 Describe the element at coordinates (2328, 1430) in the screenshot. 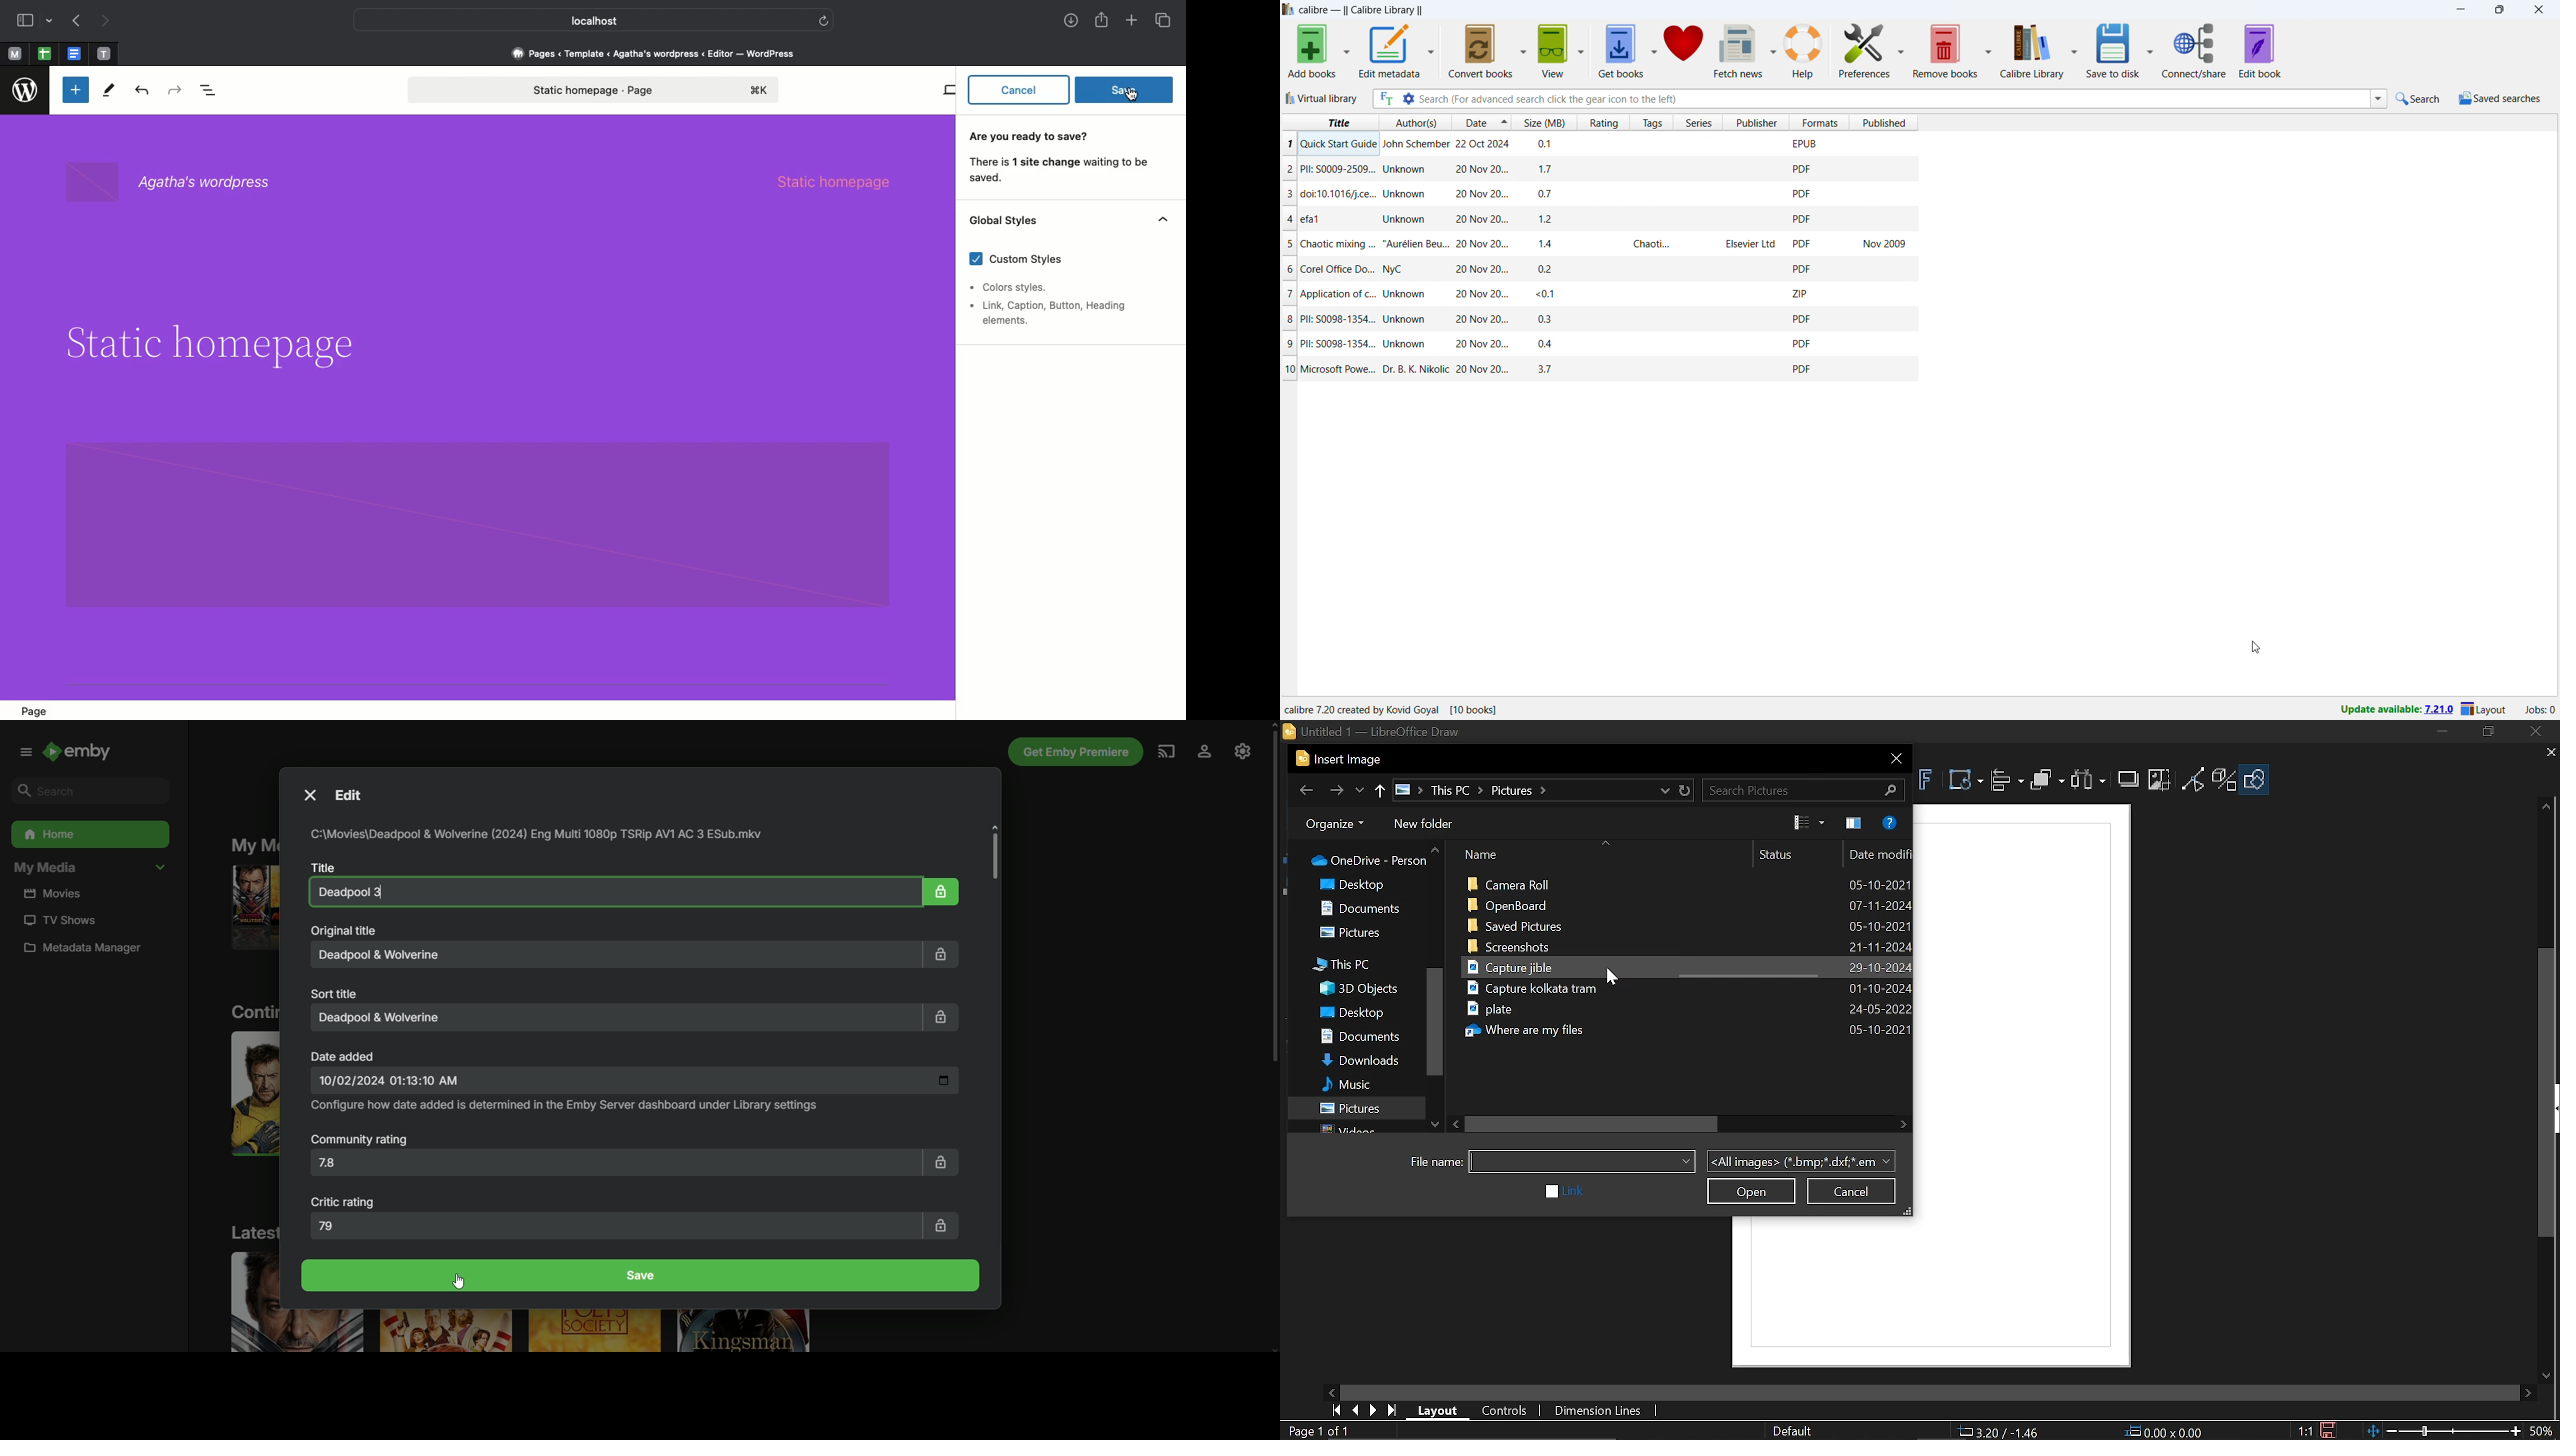

I see `Click to save` at that location.